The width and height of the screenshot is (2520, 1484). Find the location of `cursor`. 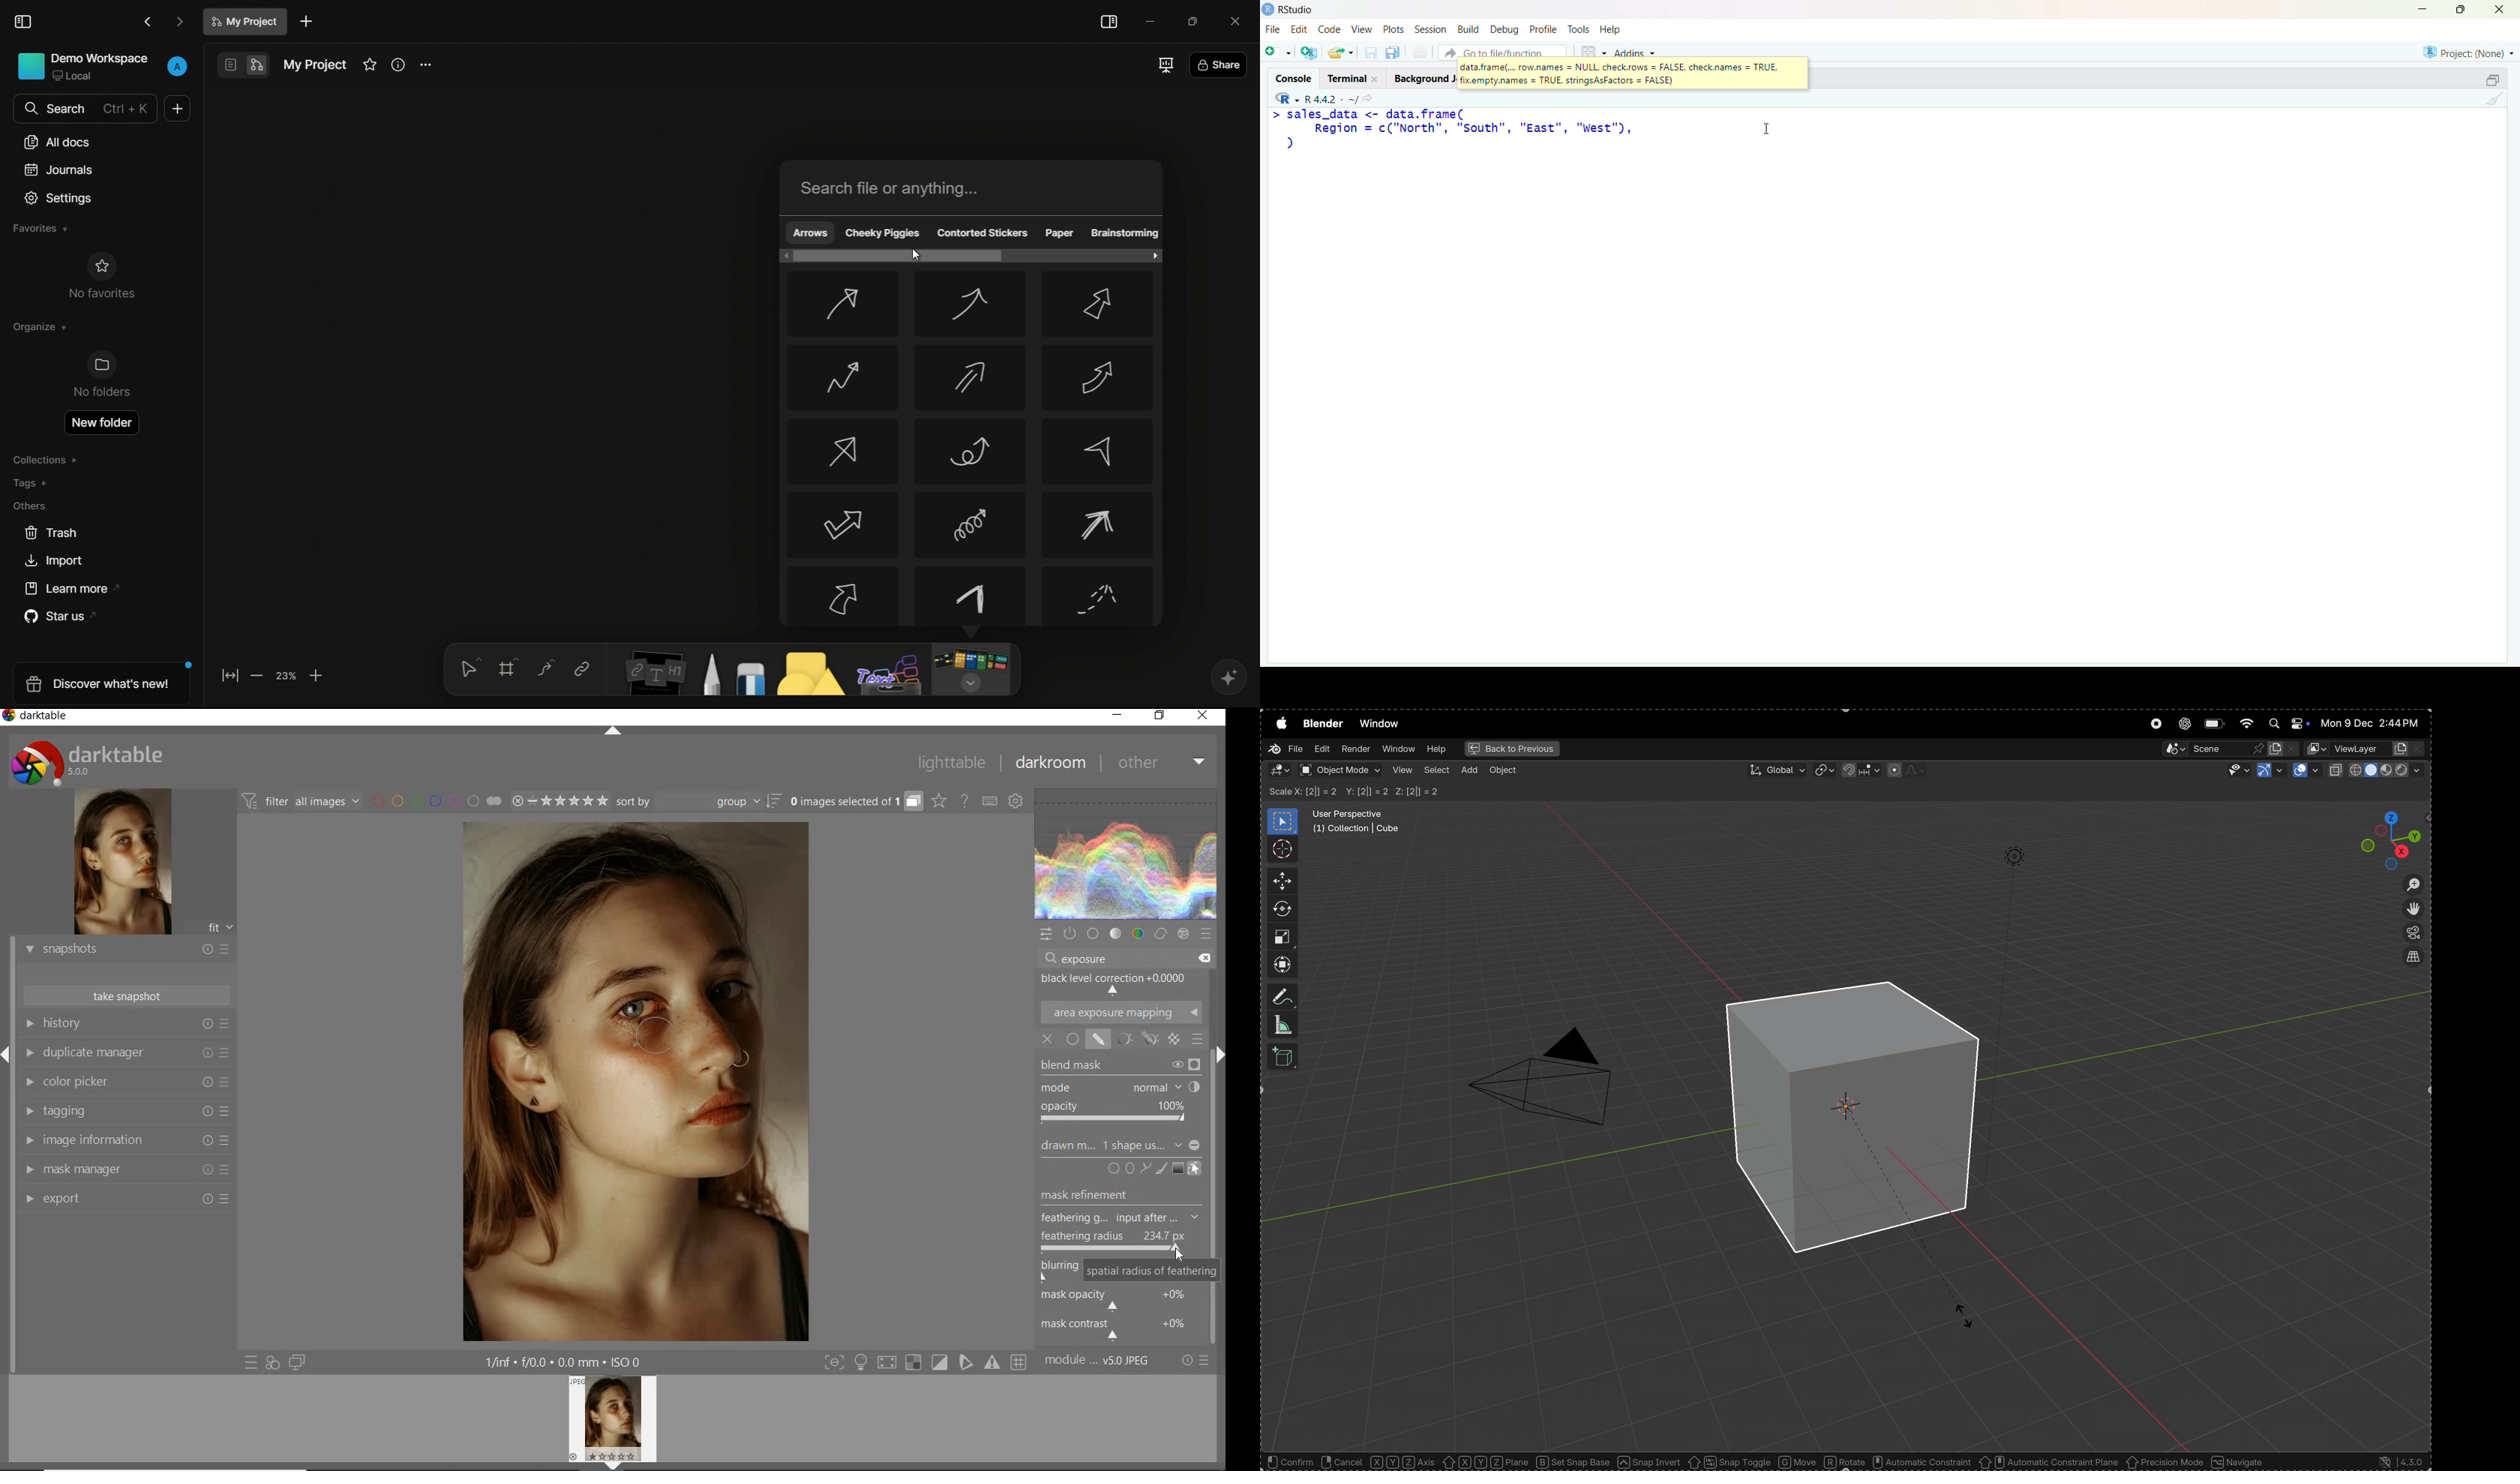

cursor is located at coordinates (917, 256).